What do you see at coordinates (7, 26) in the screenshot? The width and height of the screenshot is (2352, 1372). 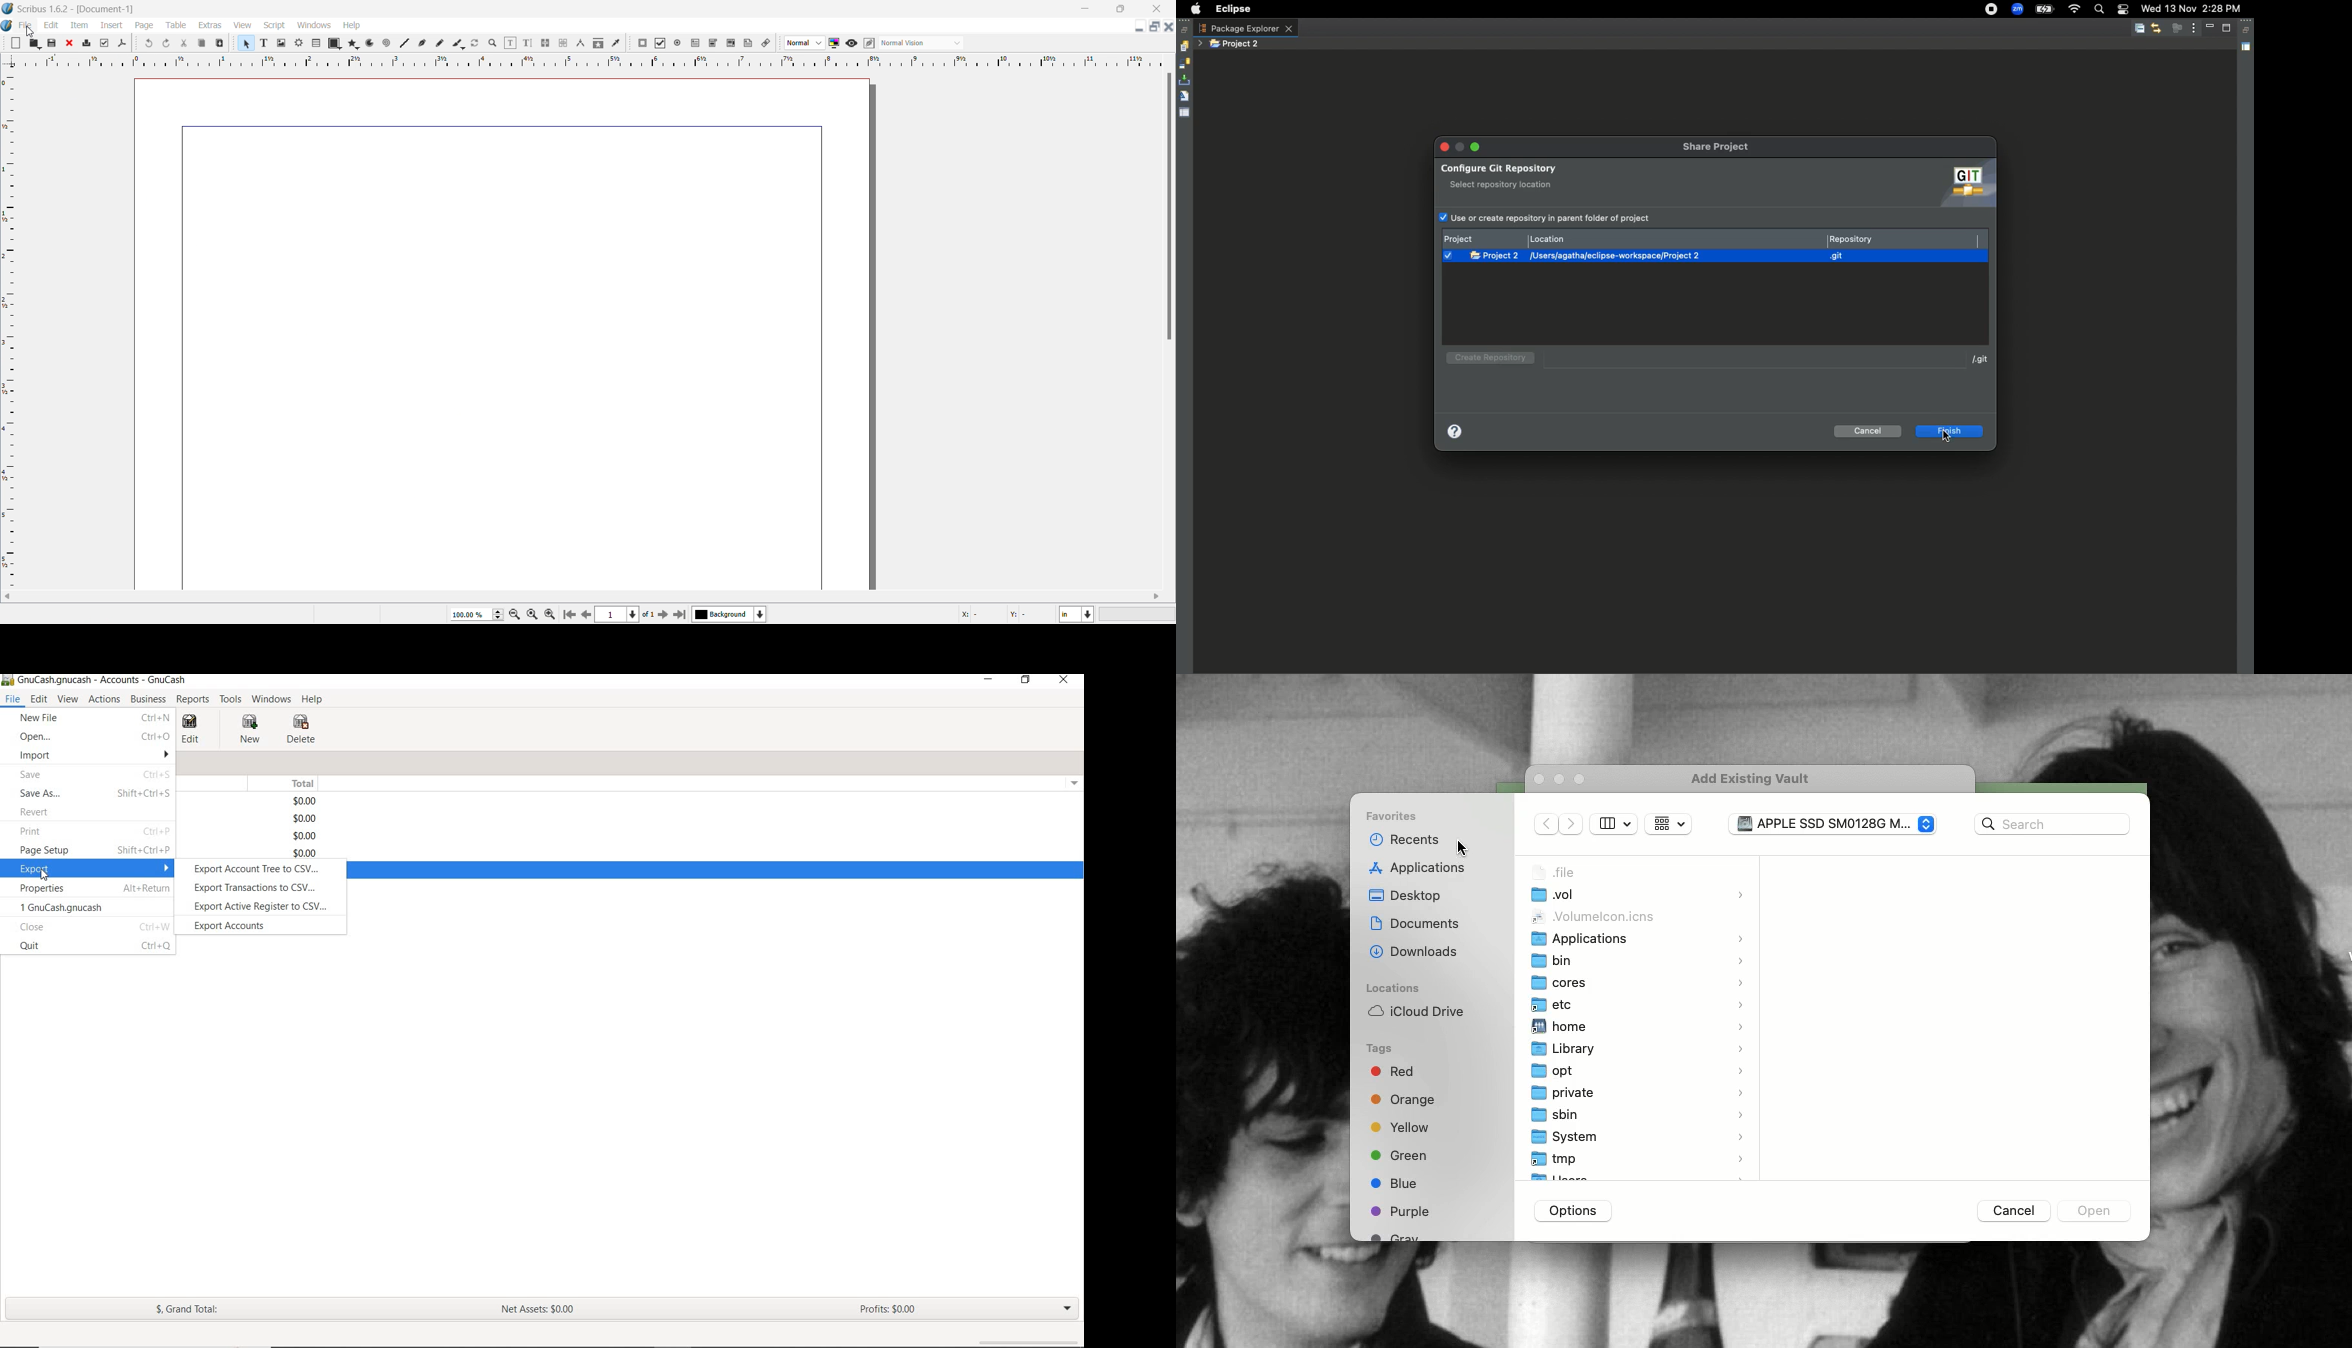 I see `scribus logo` at bounding box center [7, 26].